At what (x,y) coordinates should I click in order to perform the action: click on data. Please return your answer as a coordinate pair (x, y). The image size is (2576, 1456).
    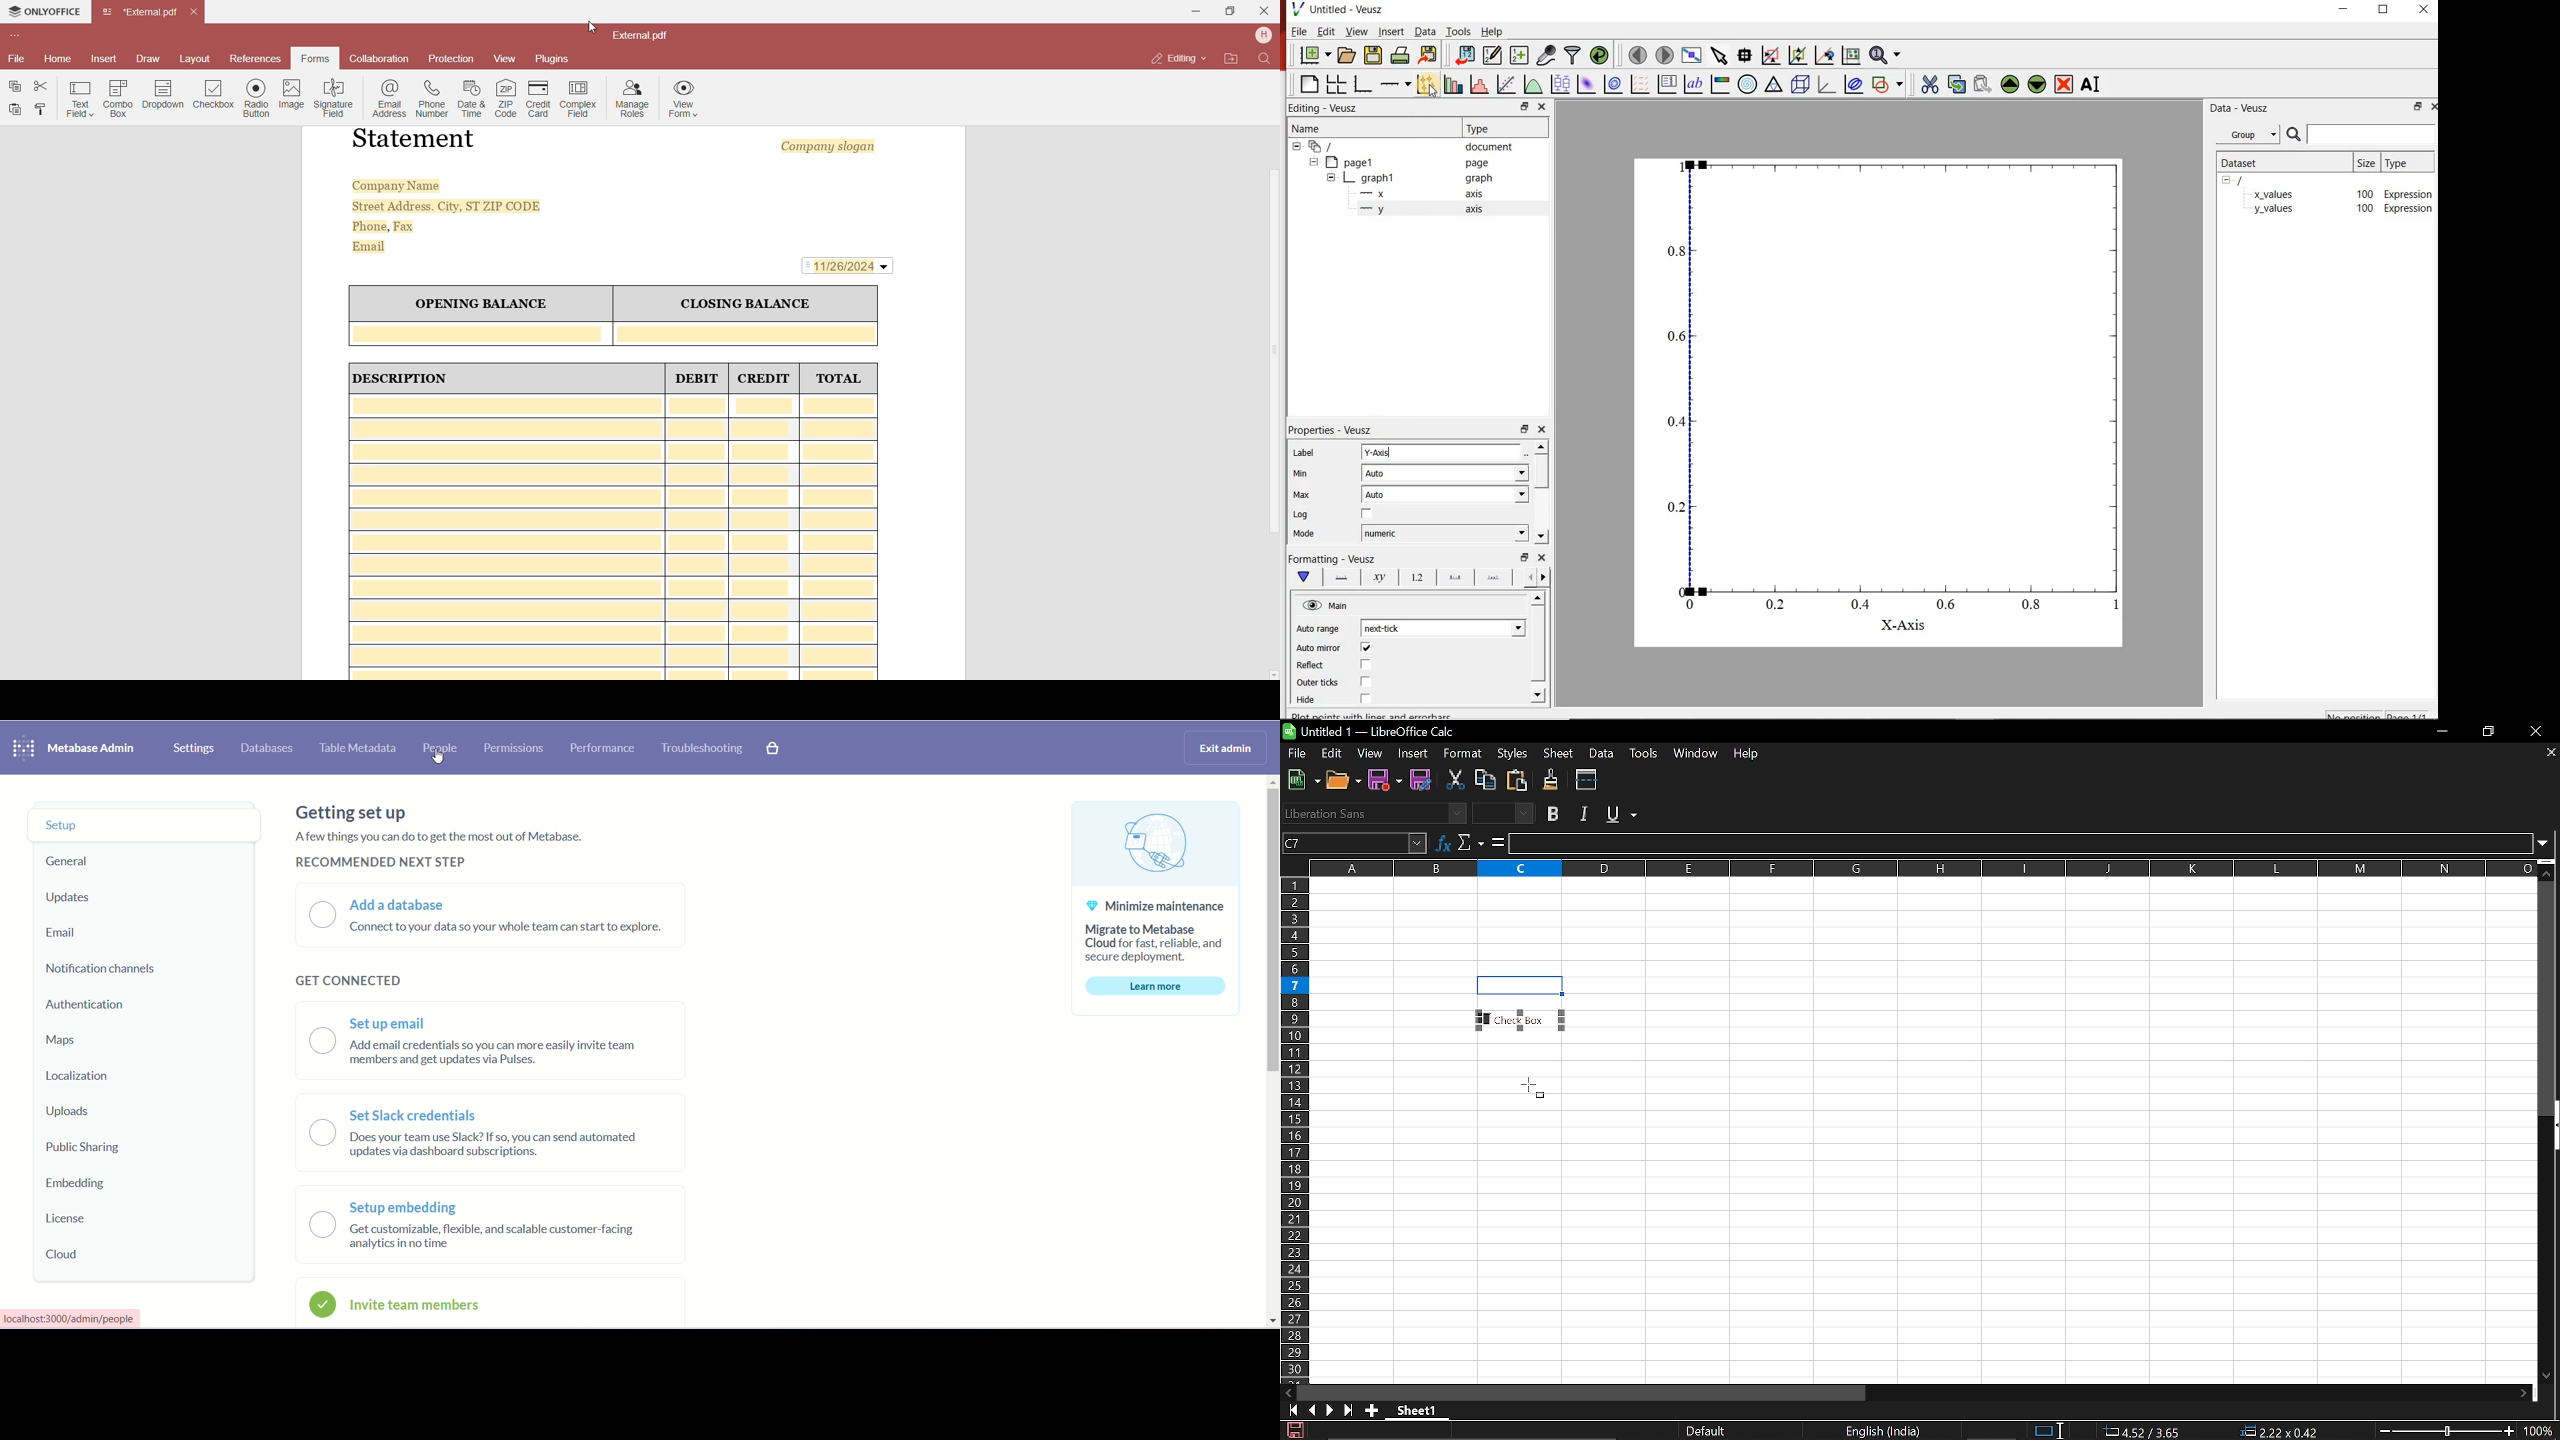
    Looking at the image, I should click on (1425, 31).